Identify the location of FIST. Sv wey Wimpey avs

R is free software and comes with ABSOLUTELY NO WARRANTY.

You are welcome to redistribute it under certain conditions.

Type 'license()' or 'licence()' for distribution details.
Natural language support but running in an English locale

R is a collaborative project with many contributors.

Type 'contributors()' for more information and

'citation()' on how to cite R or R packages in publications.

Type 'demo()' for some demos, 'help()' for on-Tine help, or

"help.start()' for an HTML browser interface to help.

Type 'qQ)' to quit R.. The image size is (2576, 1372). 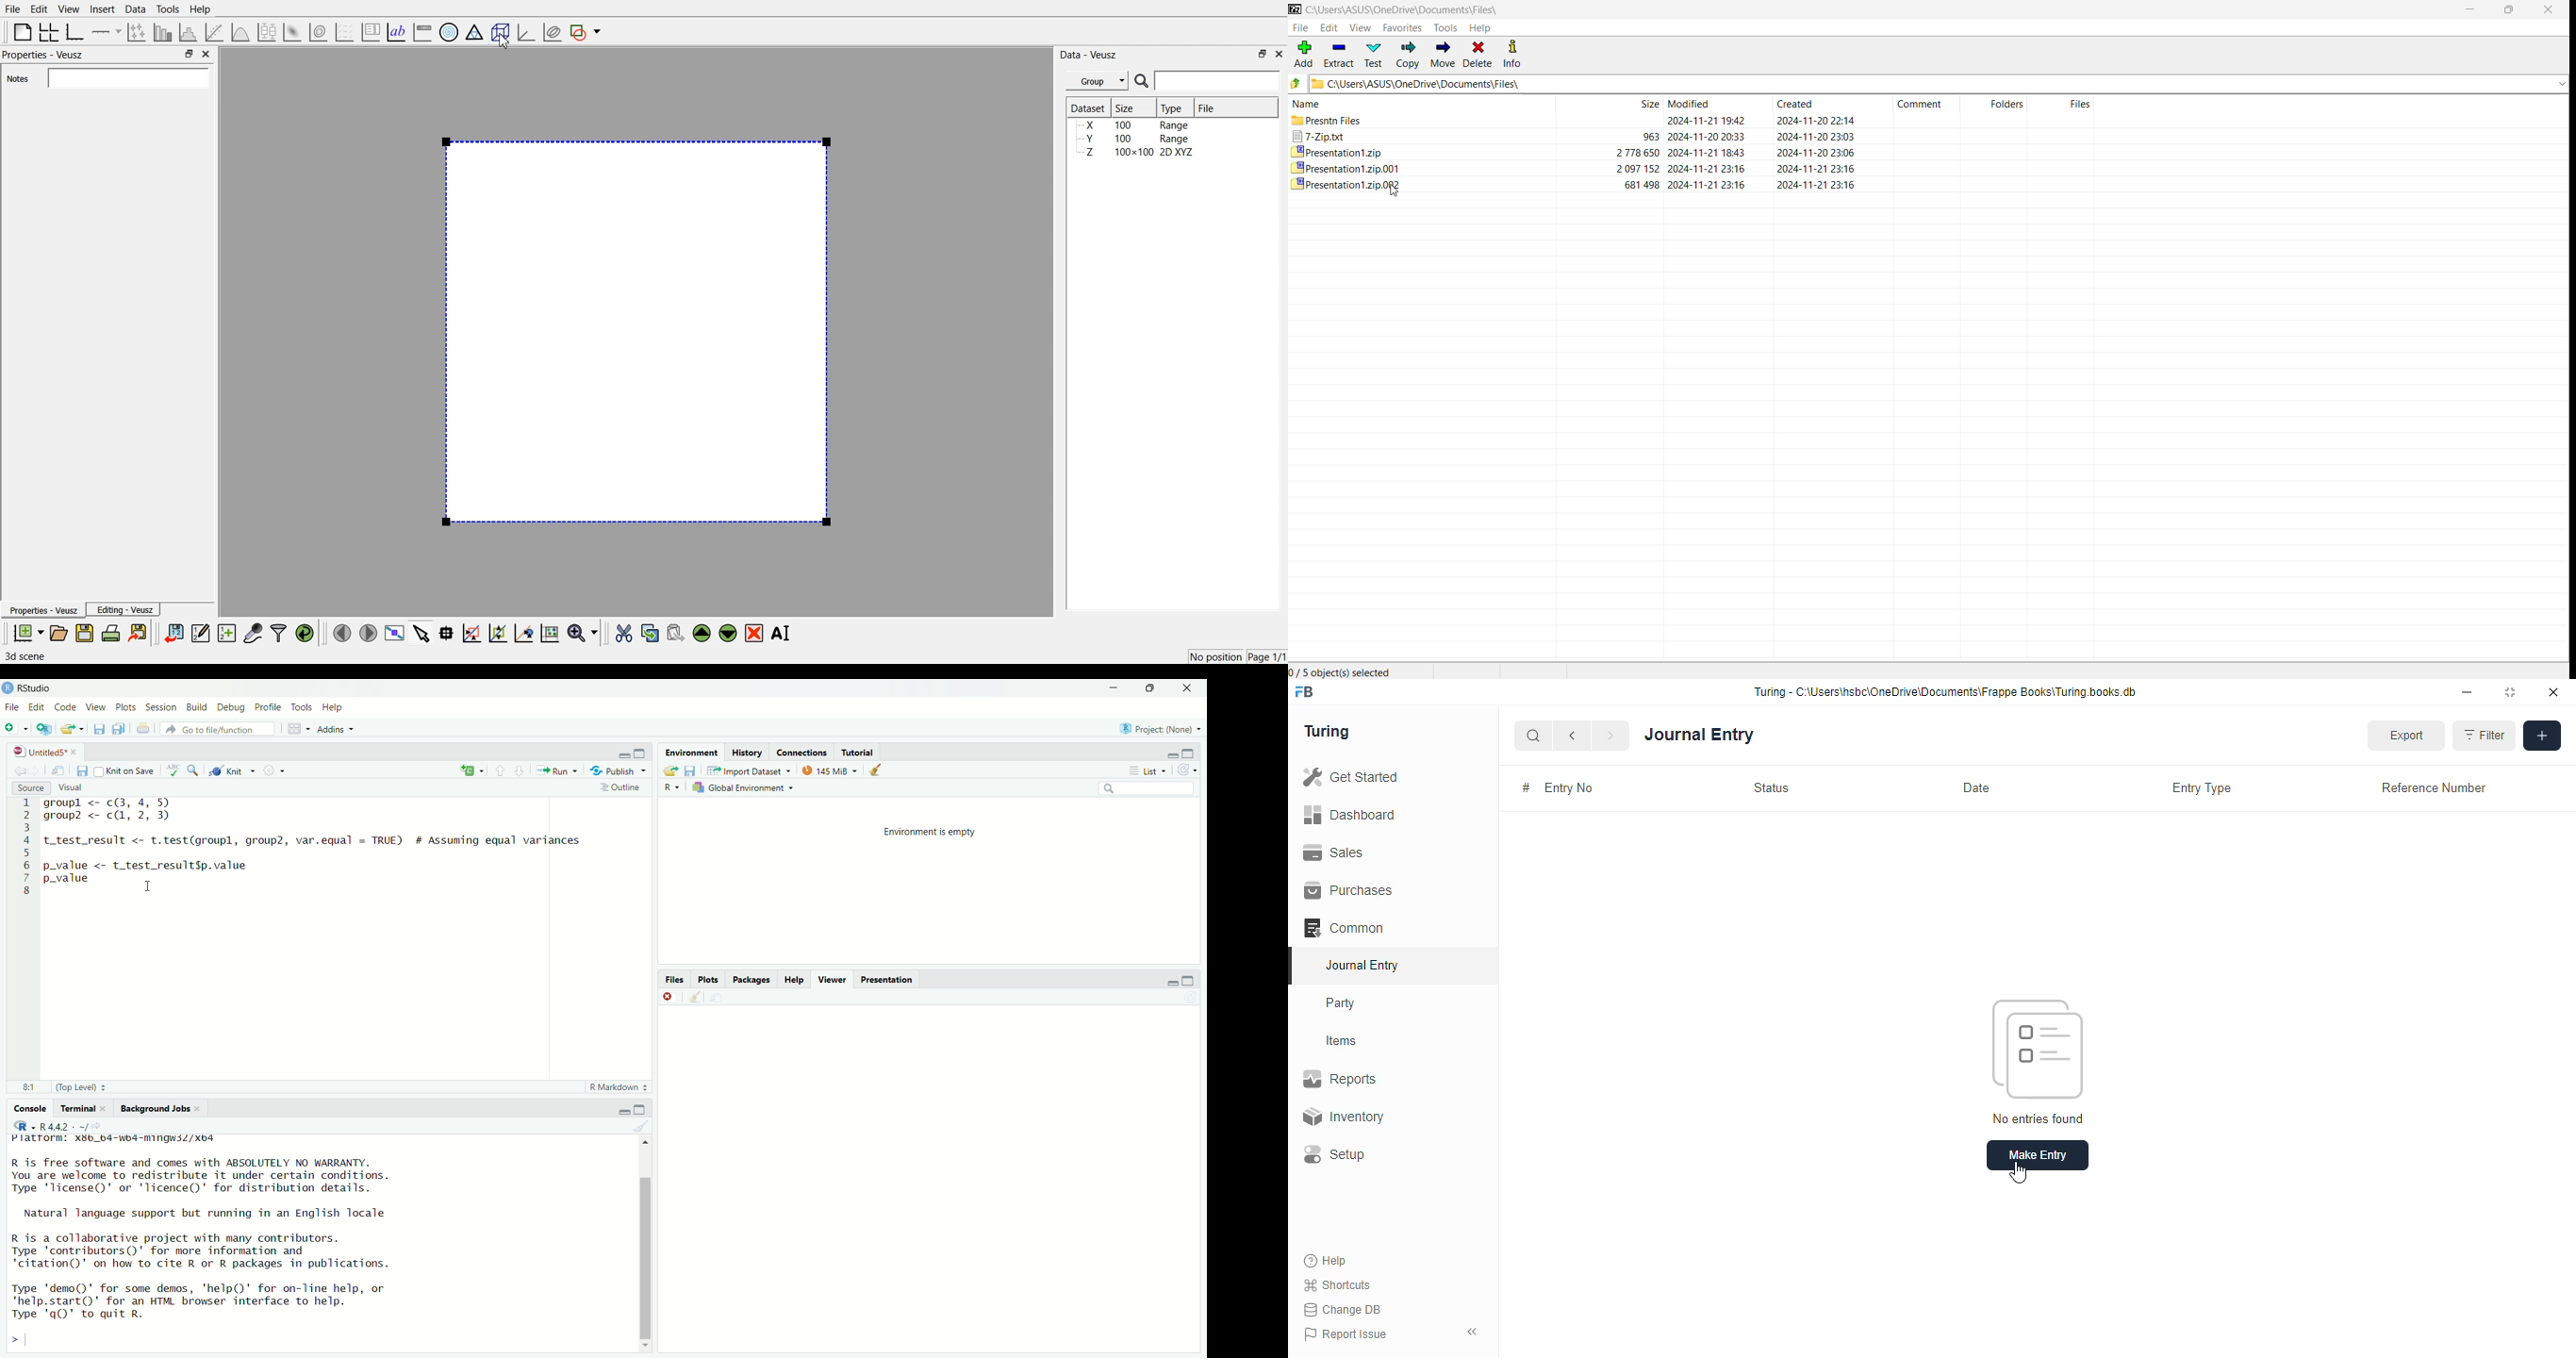
(199, 1231).